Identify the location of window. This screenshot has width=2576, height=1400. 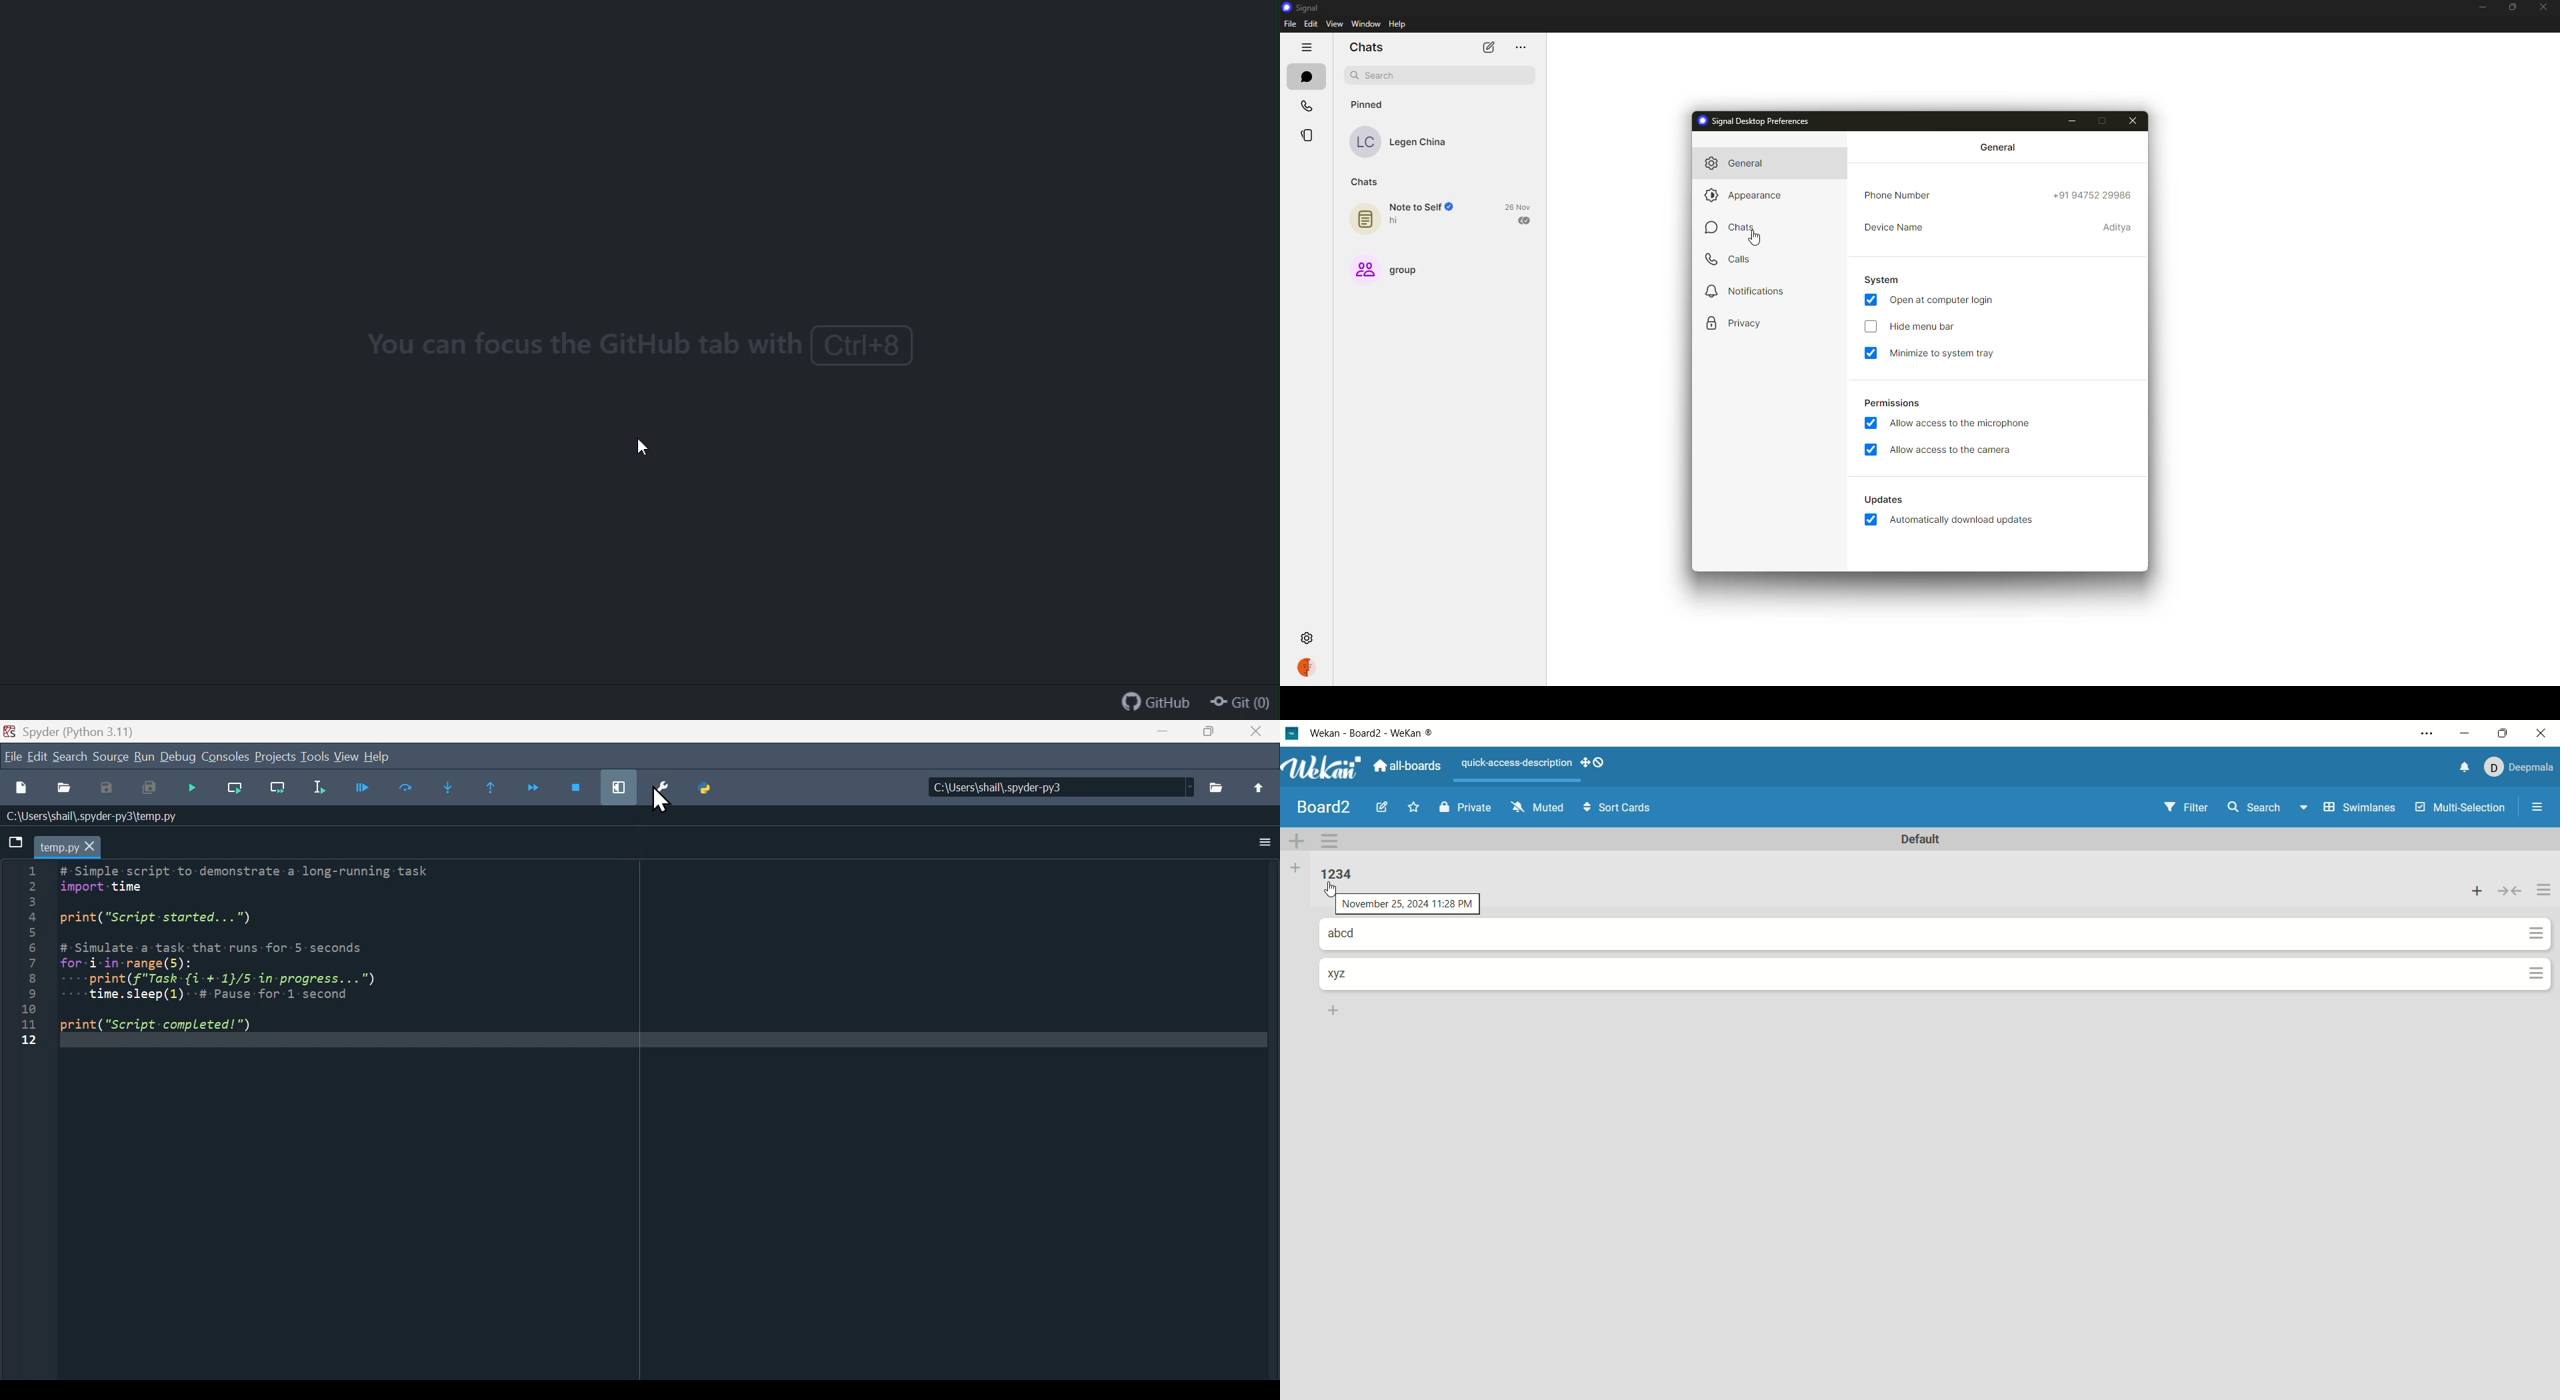
(1366, 24).